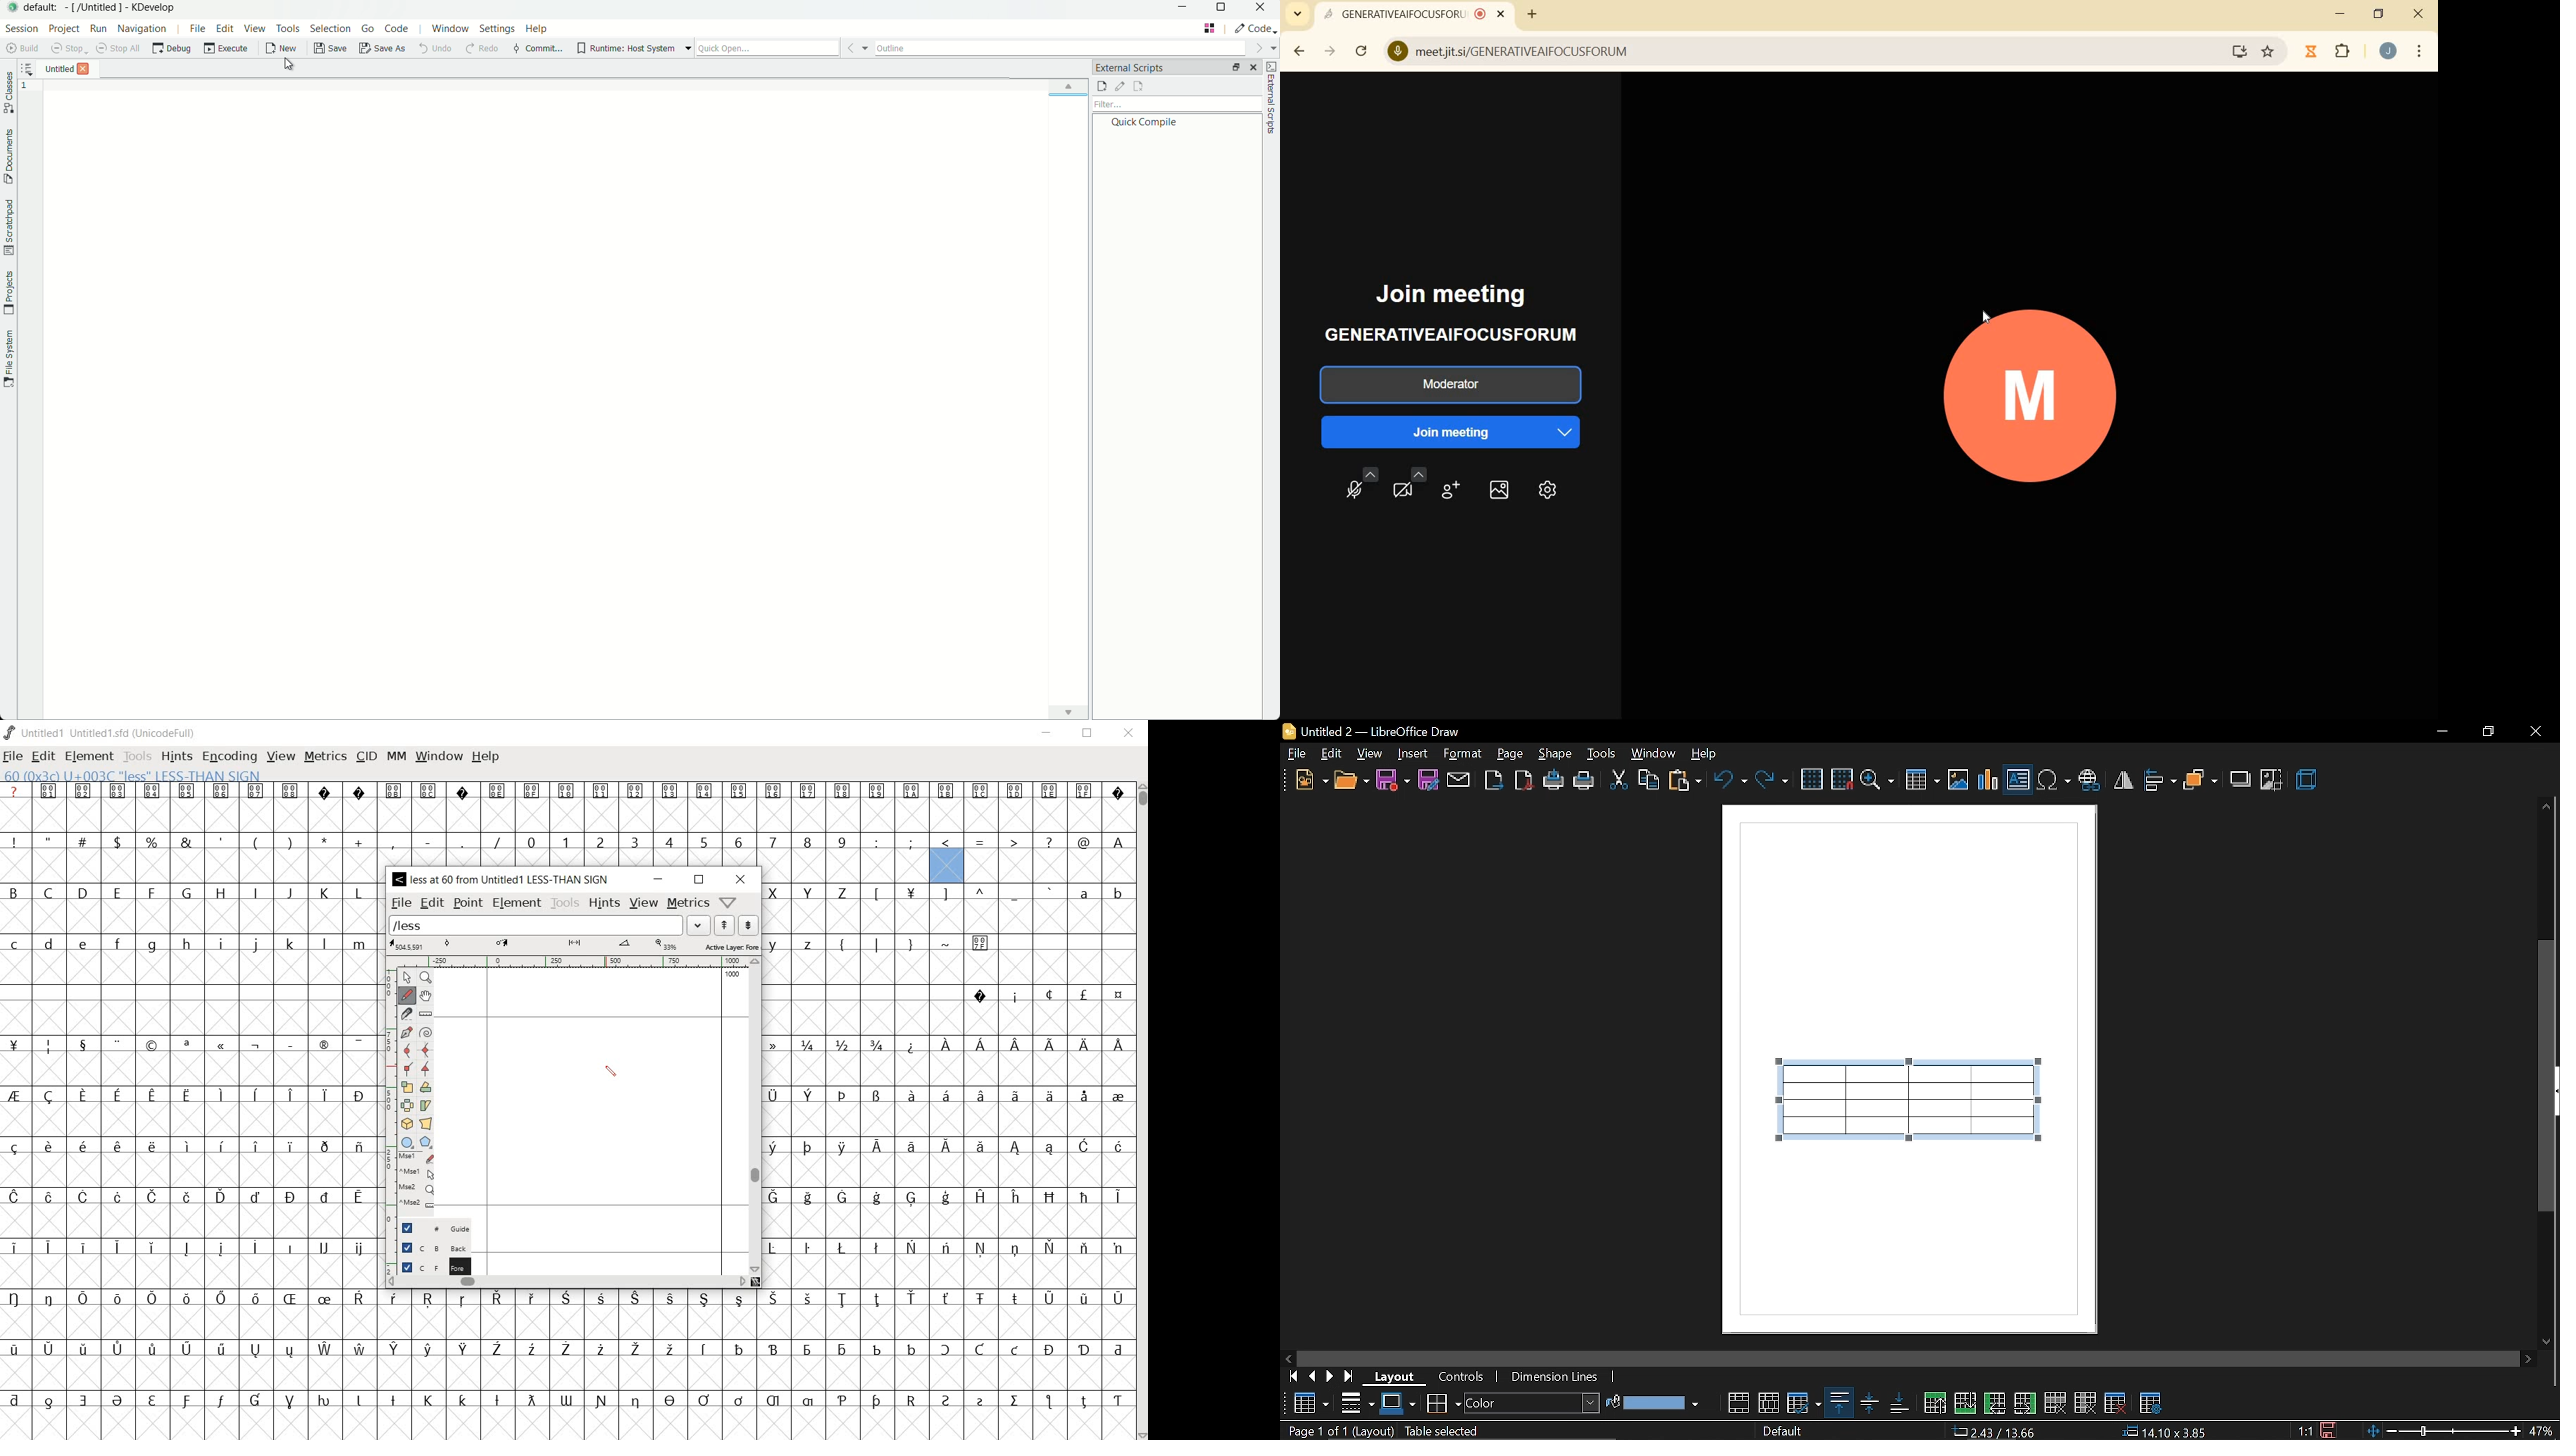  What do you see at coordinates (430, 903) in the screenshot?
I see `edit` at bounding box center [430, 903].